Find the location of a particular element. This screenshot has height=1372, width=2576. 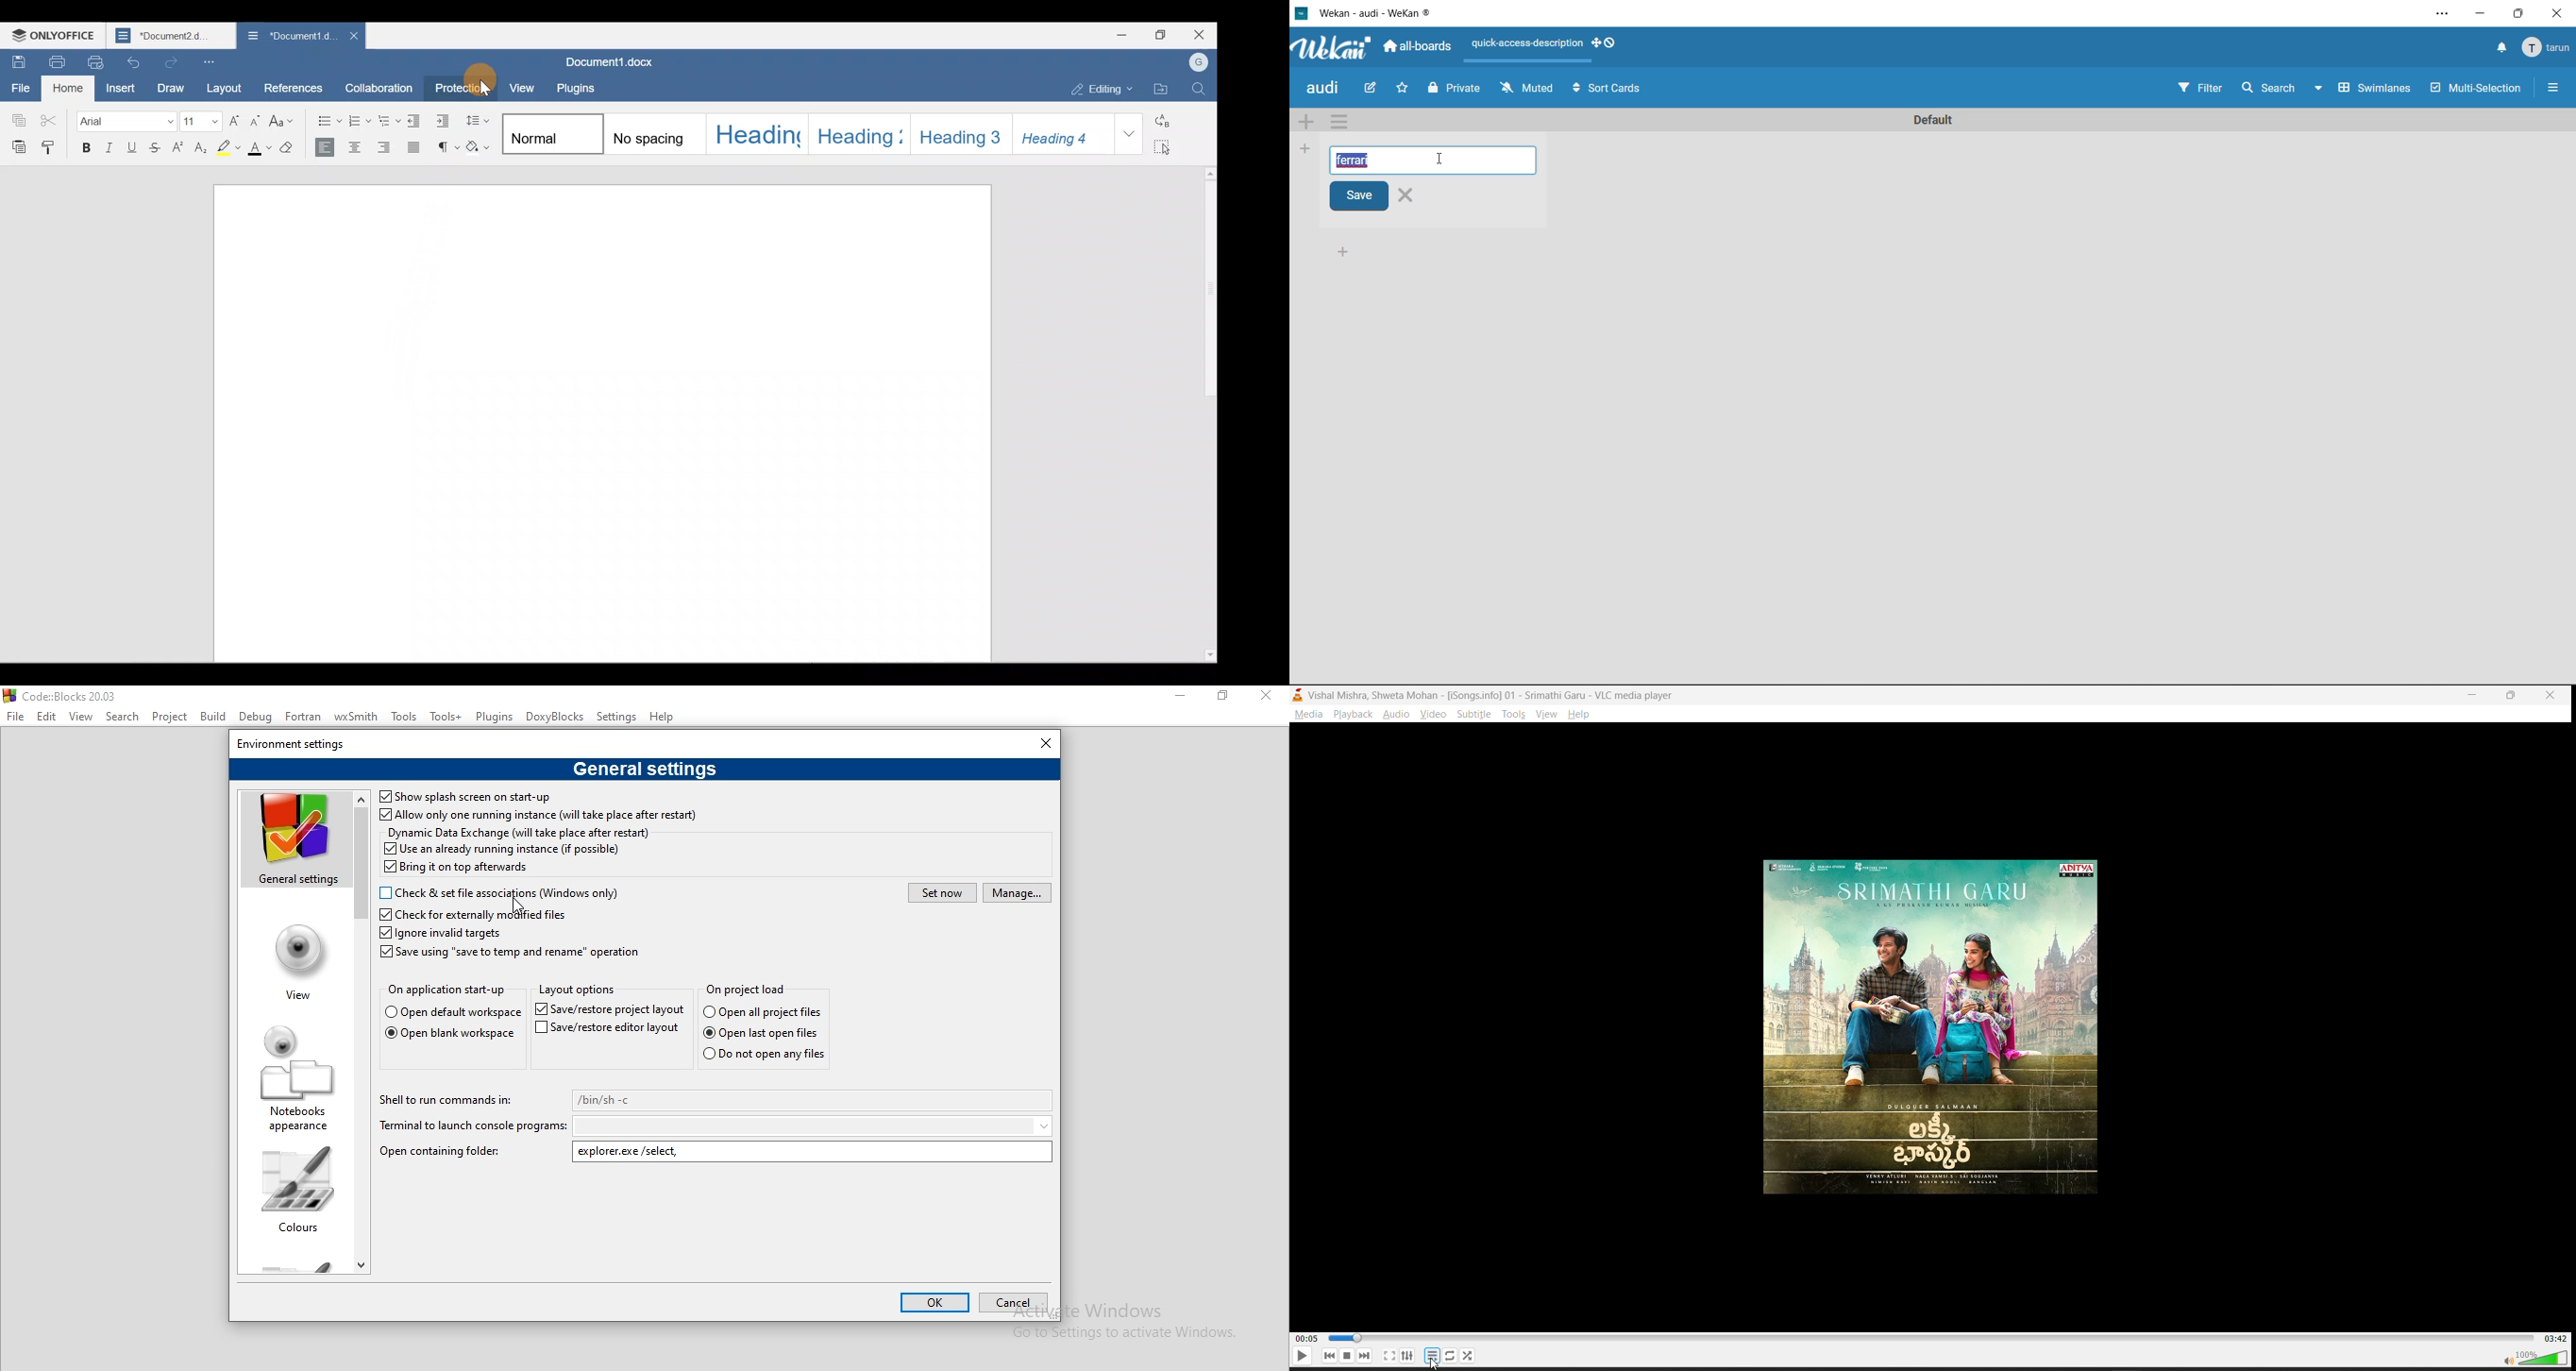

show desktop drag handles is located at coordinates (1603, 43).